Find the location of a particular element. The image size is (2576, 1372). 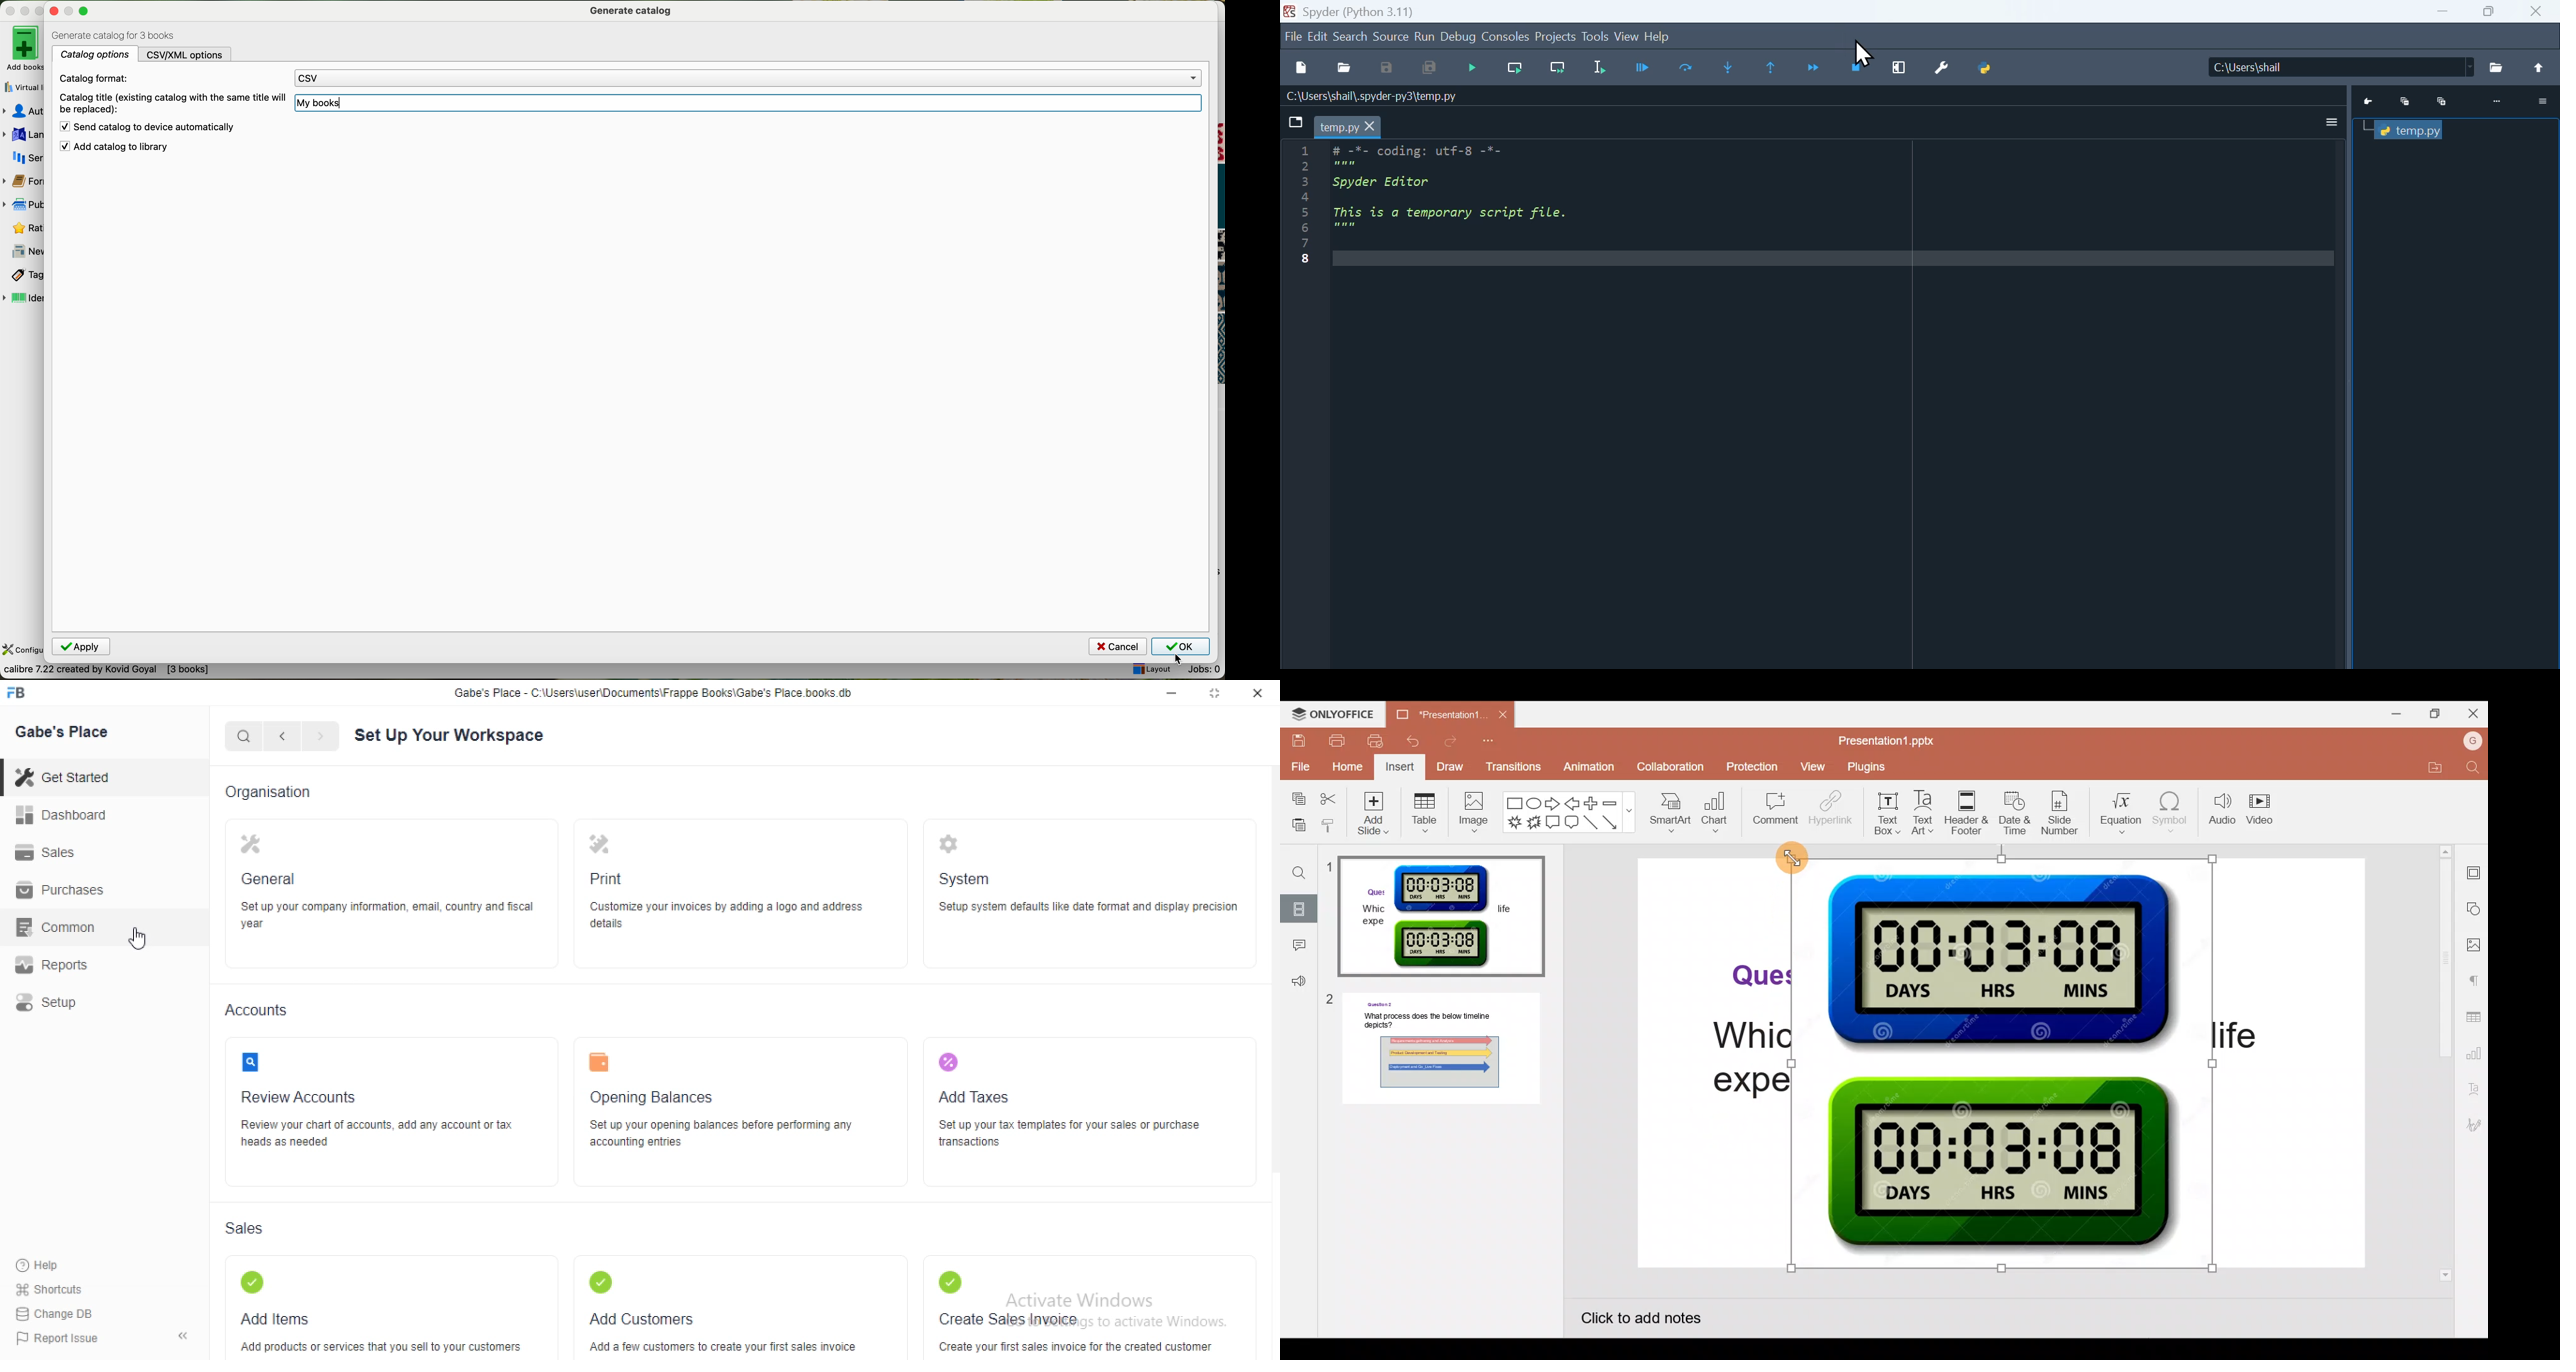

File is located at coordinates (2497, 67).